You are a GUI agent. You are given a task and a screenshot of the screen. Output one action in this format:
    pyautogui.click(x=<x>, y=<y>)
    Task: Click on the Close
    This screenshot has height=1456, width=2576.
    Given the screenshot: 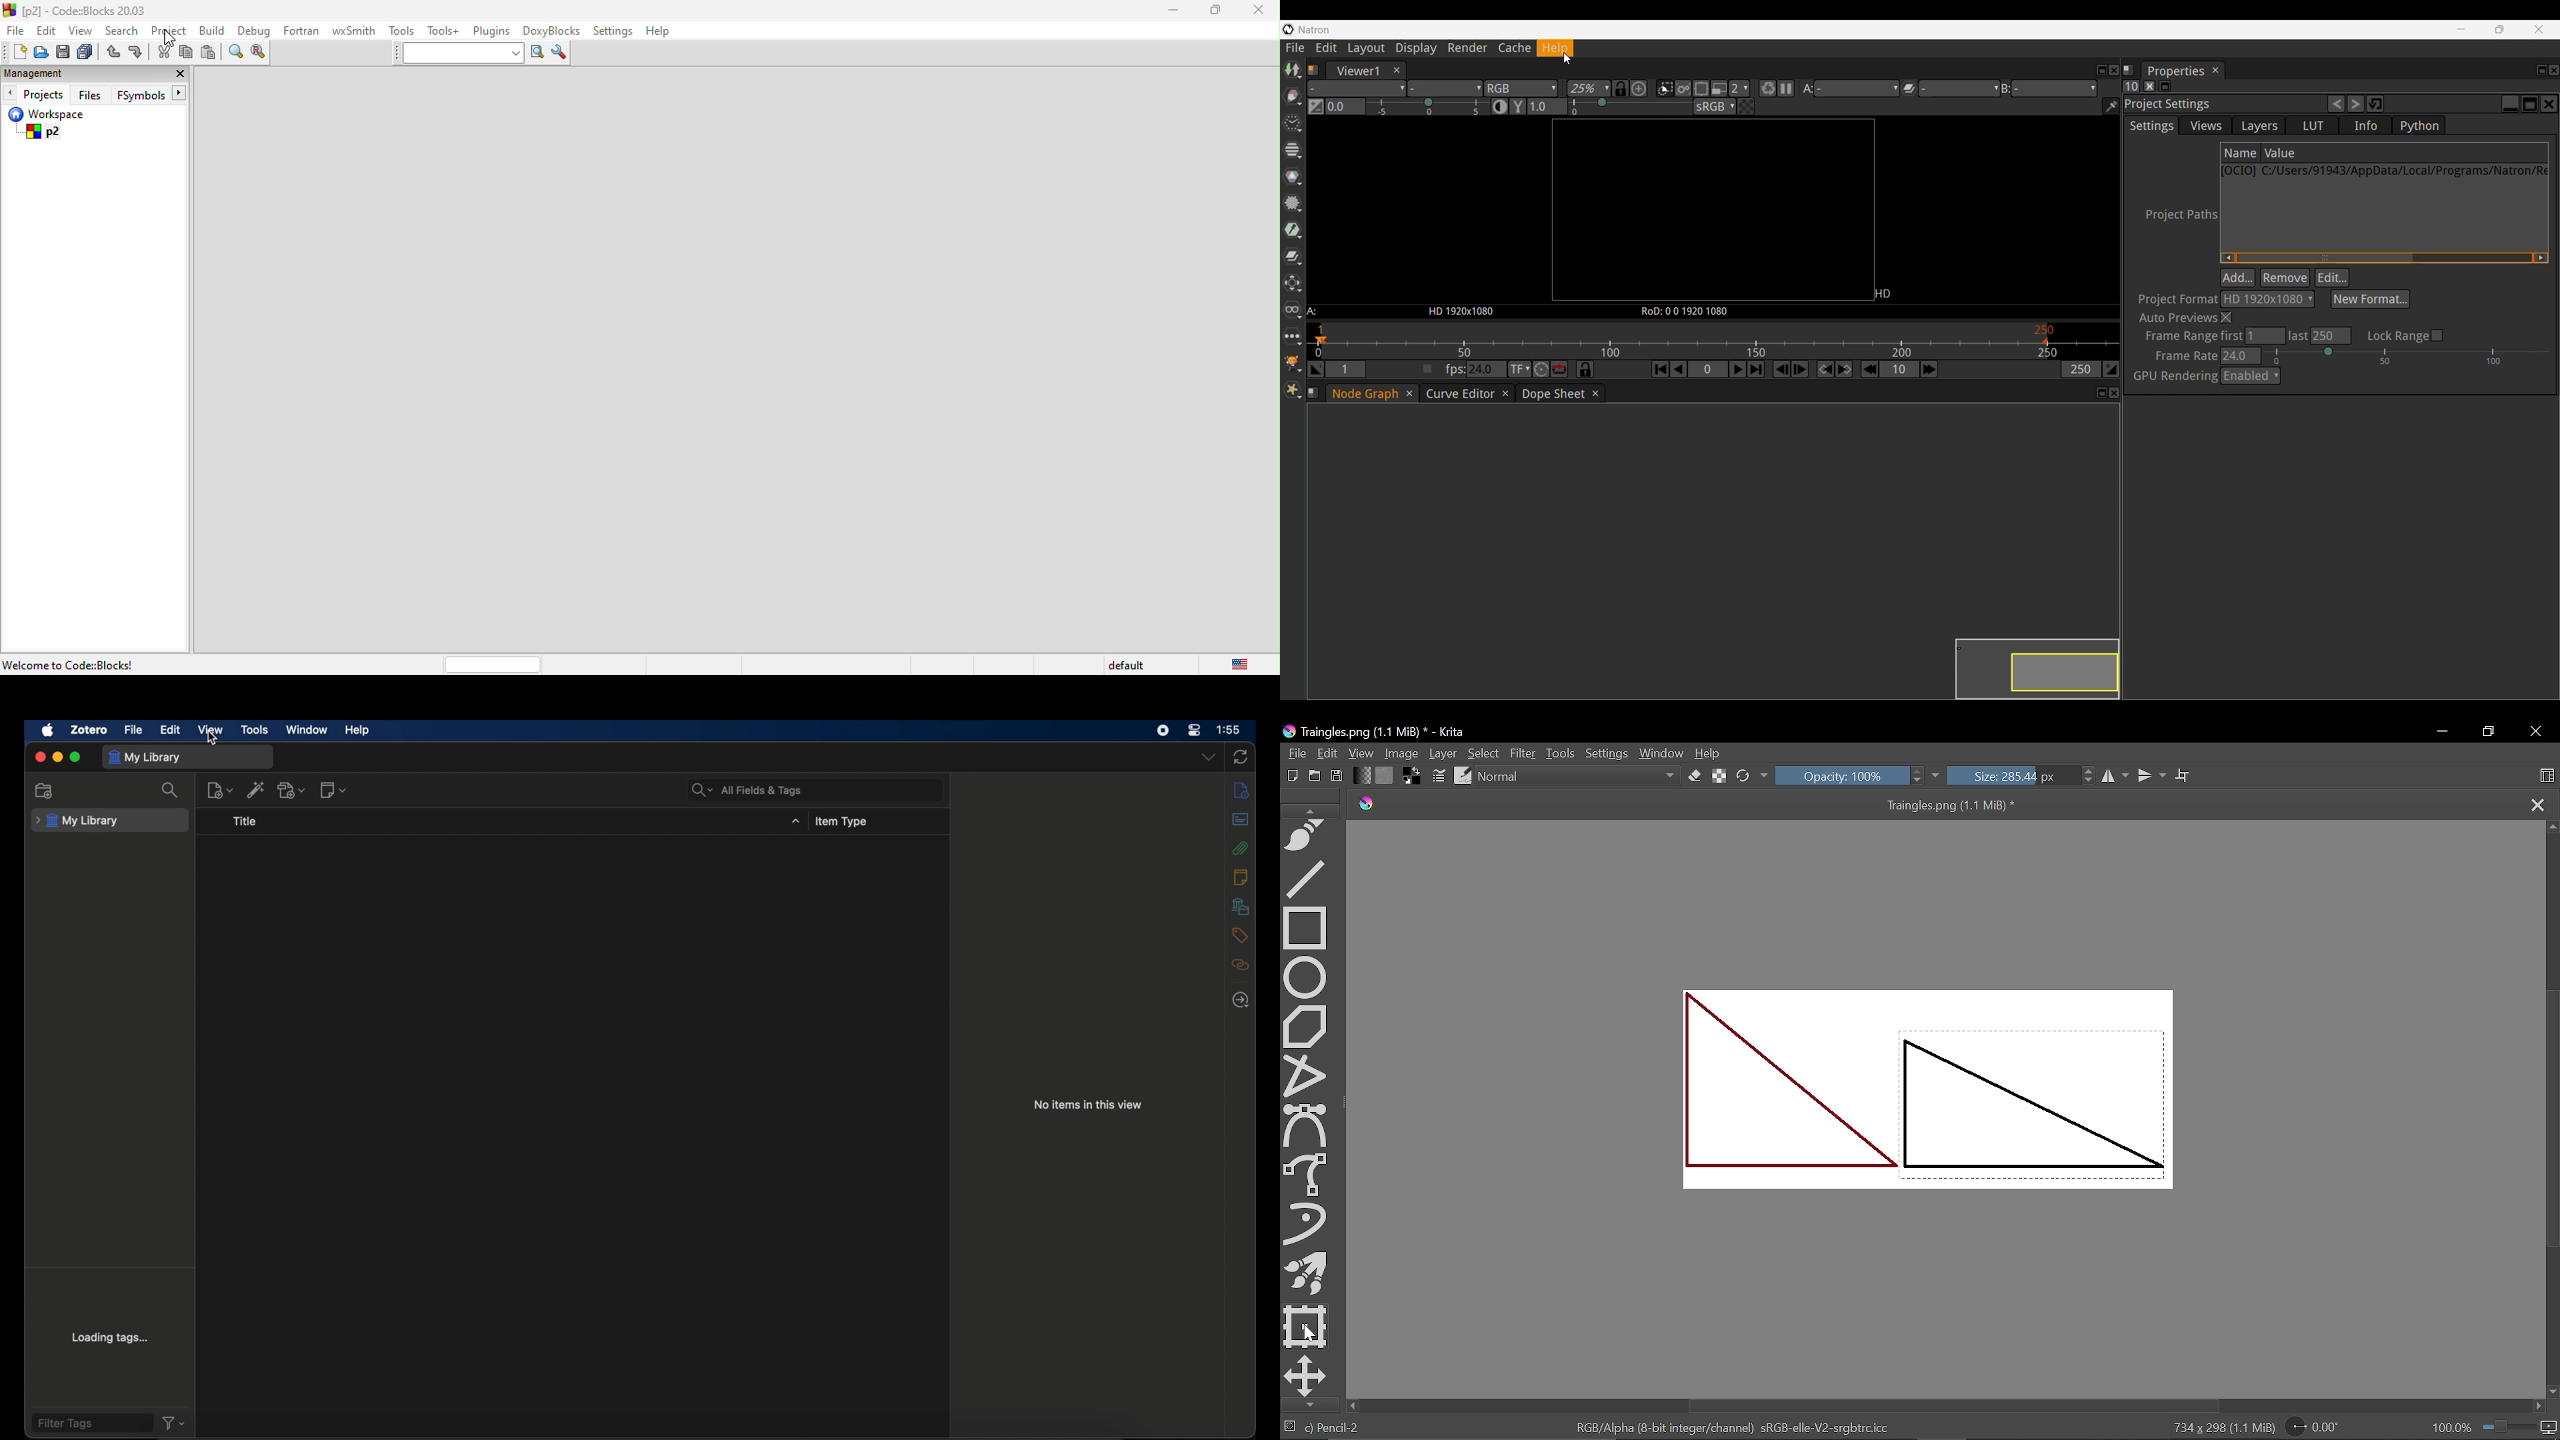 What is the action you would take?
    pyautogui.click(x=2539, y=732)
    